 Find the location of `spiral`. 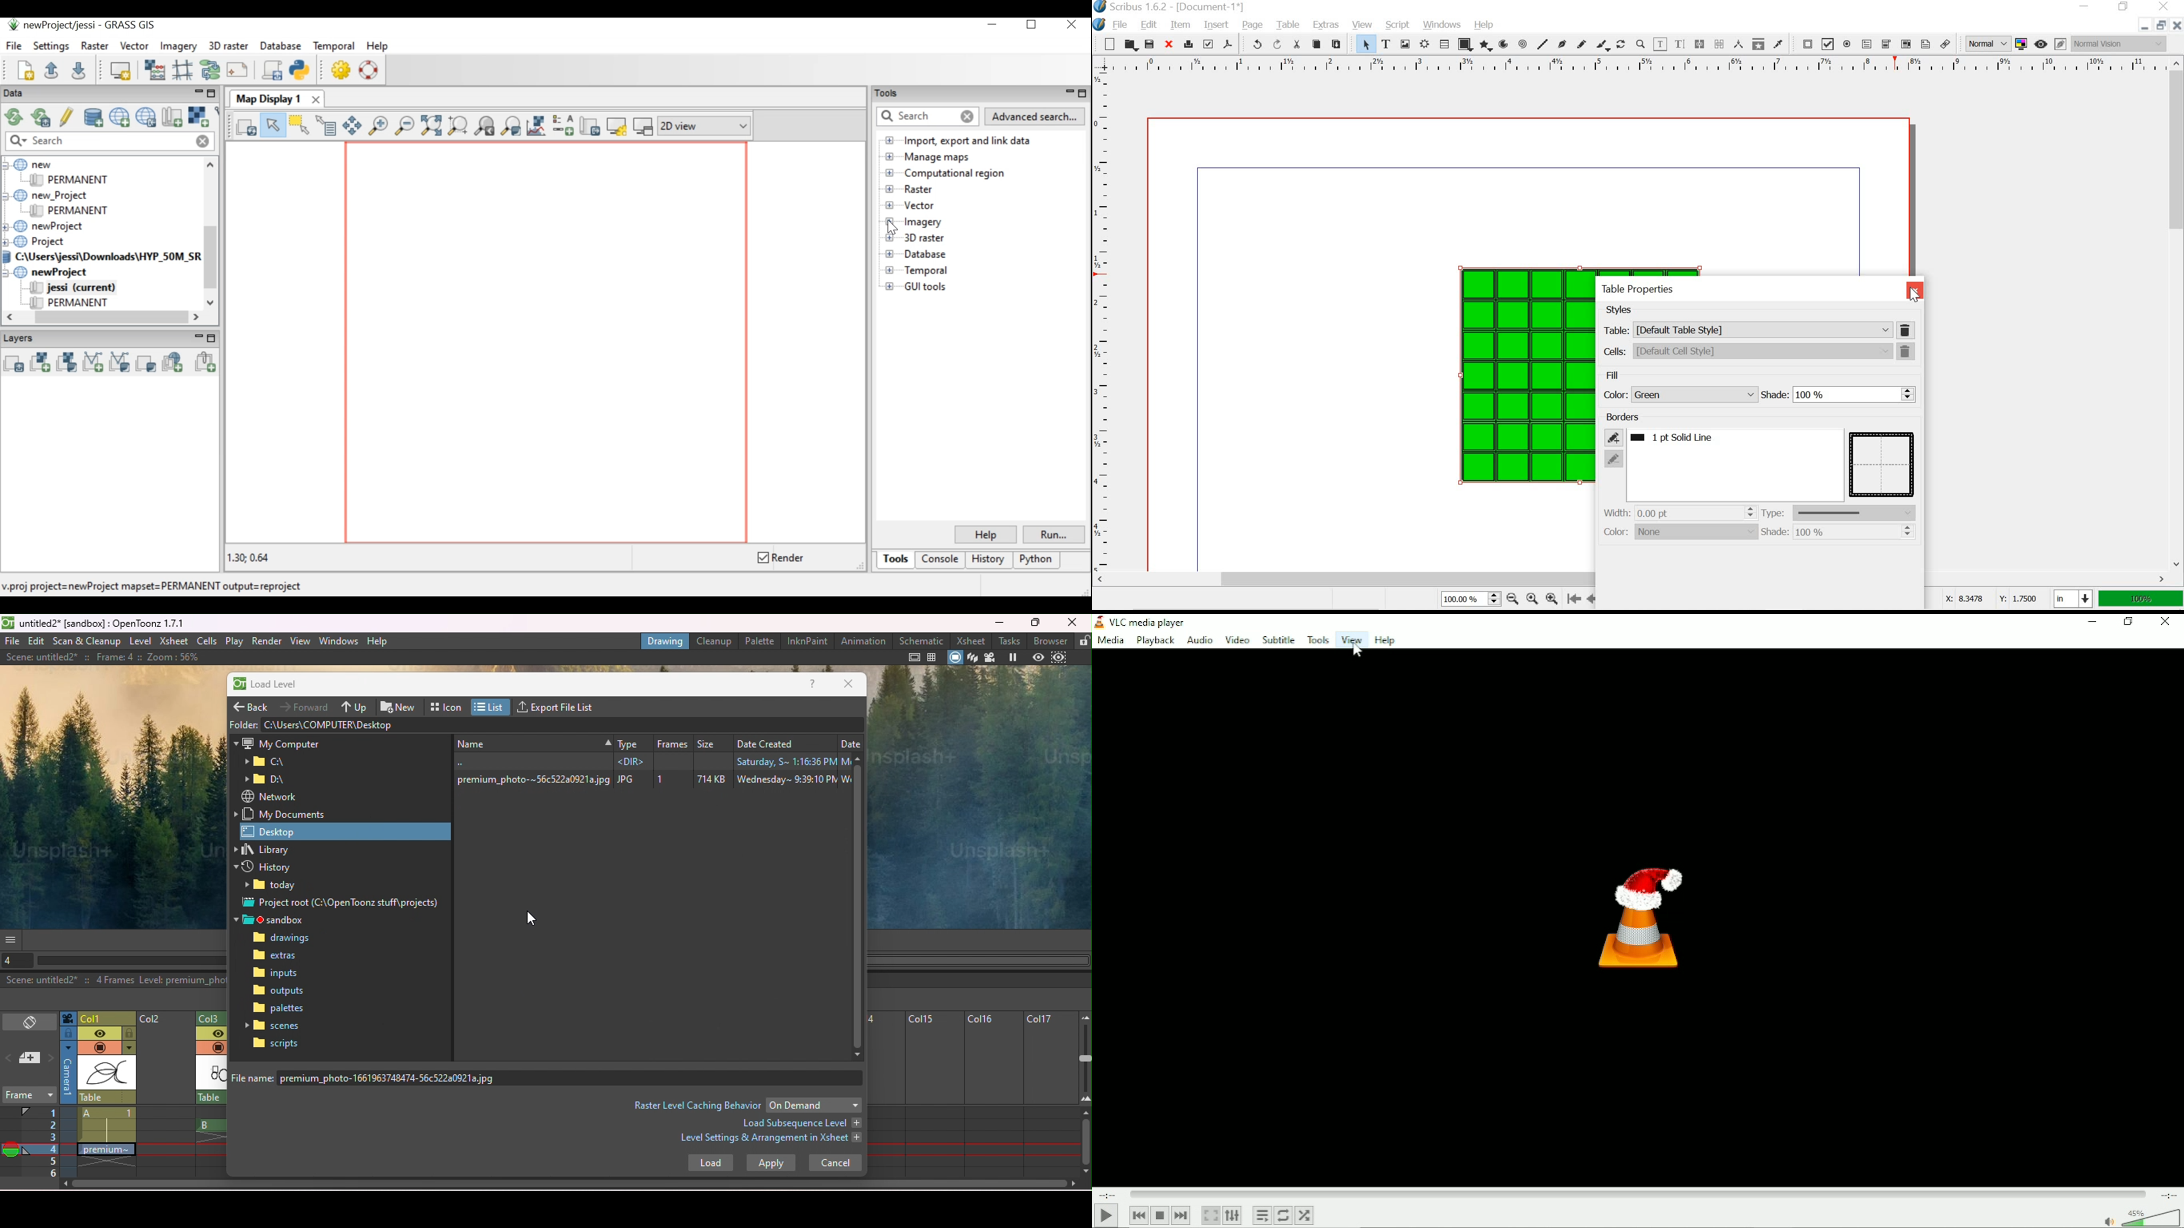

spiral is located at coordinates (1521, 44).